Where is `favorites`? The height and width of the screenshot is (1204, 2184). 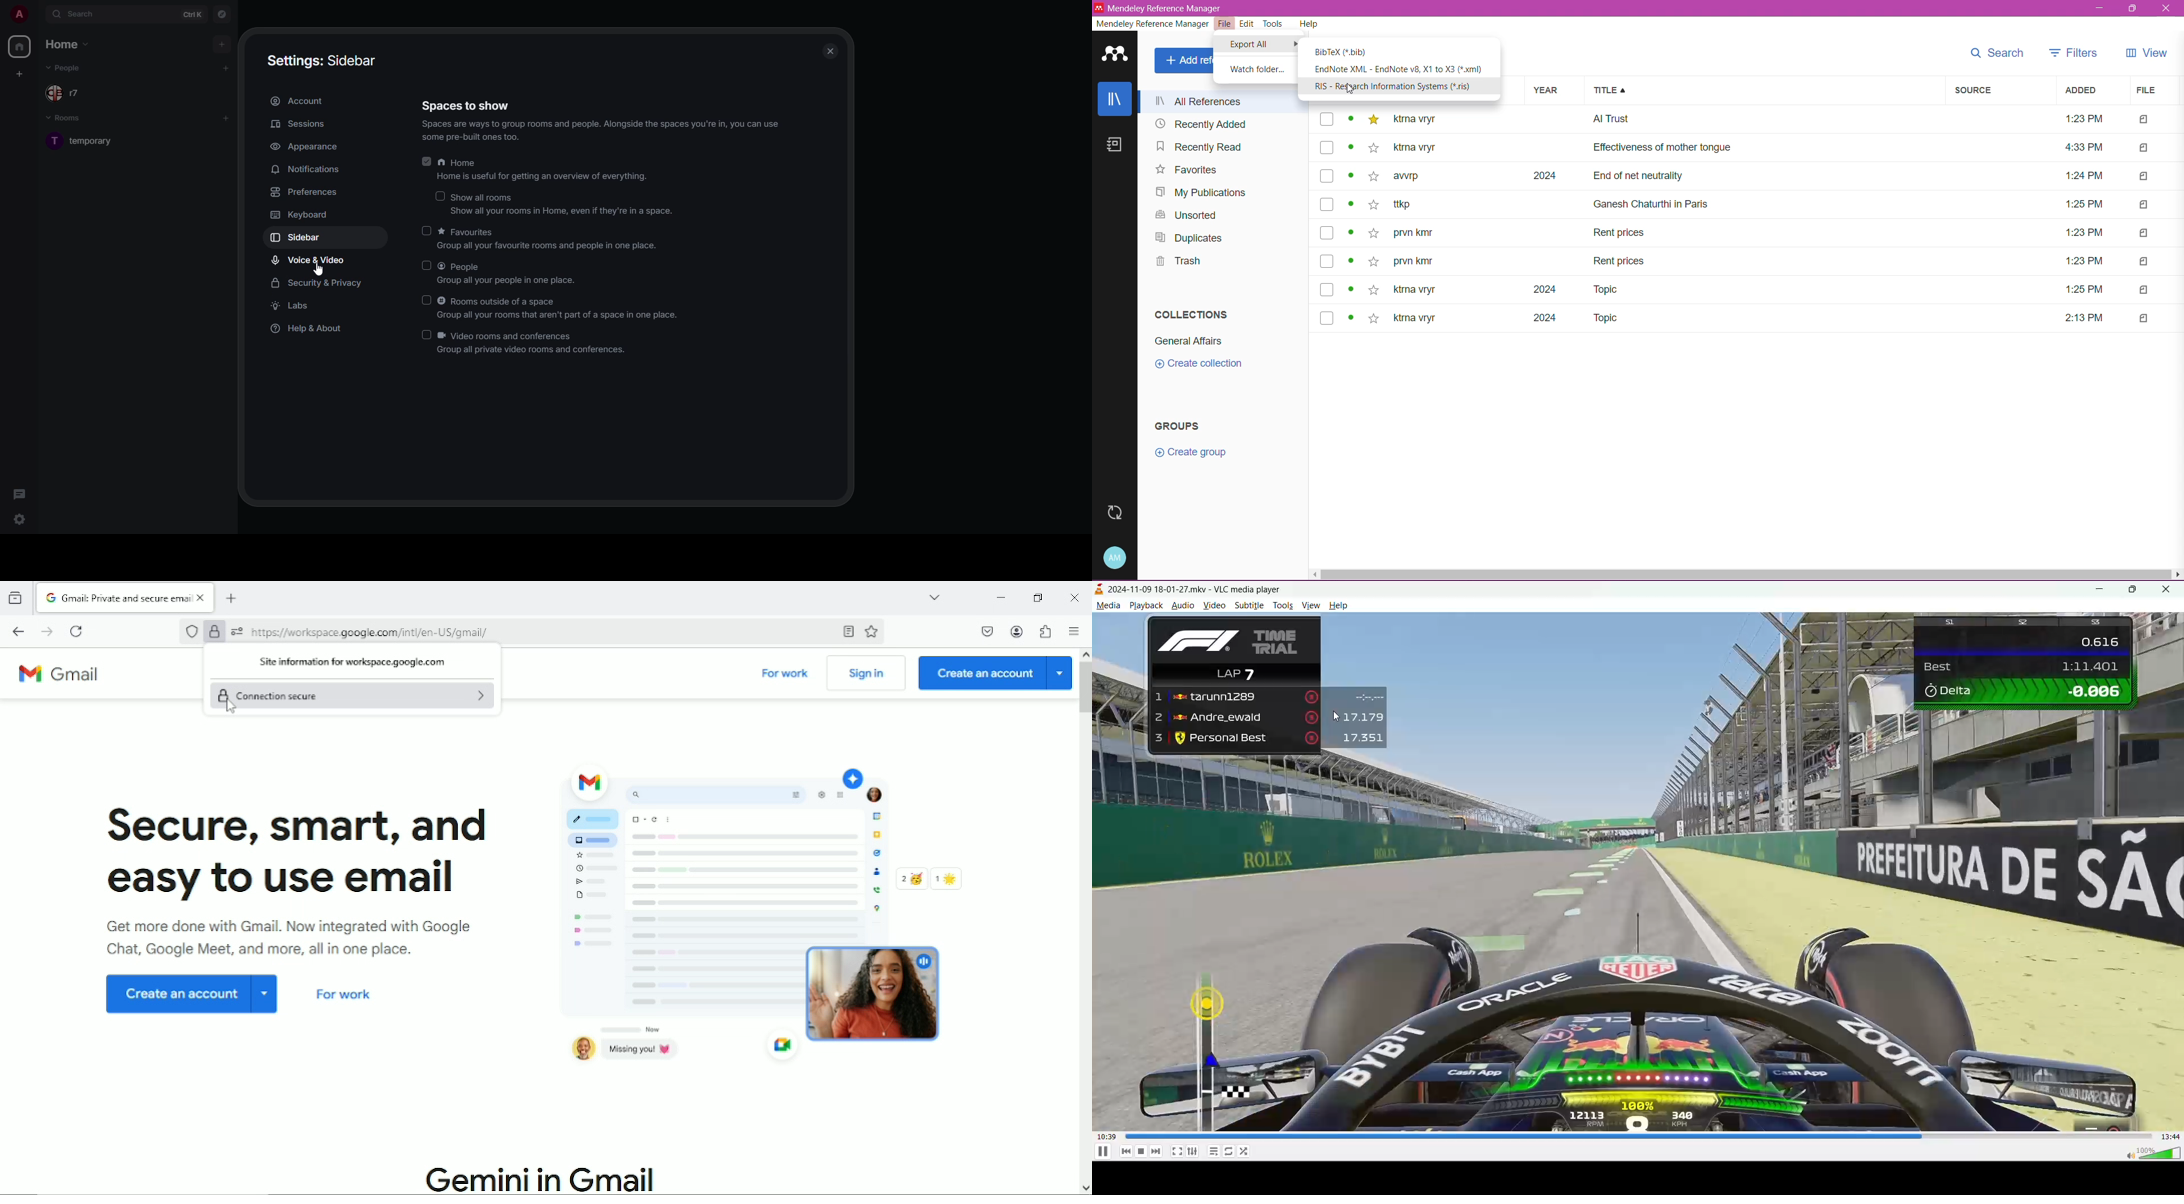
favorites is located at coordinates (547, 240).